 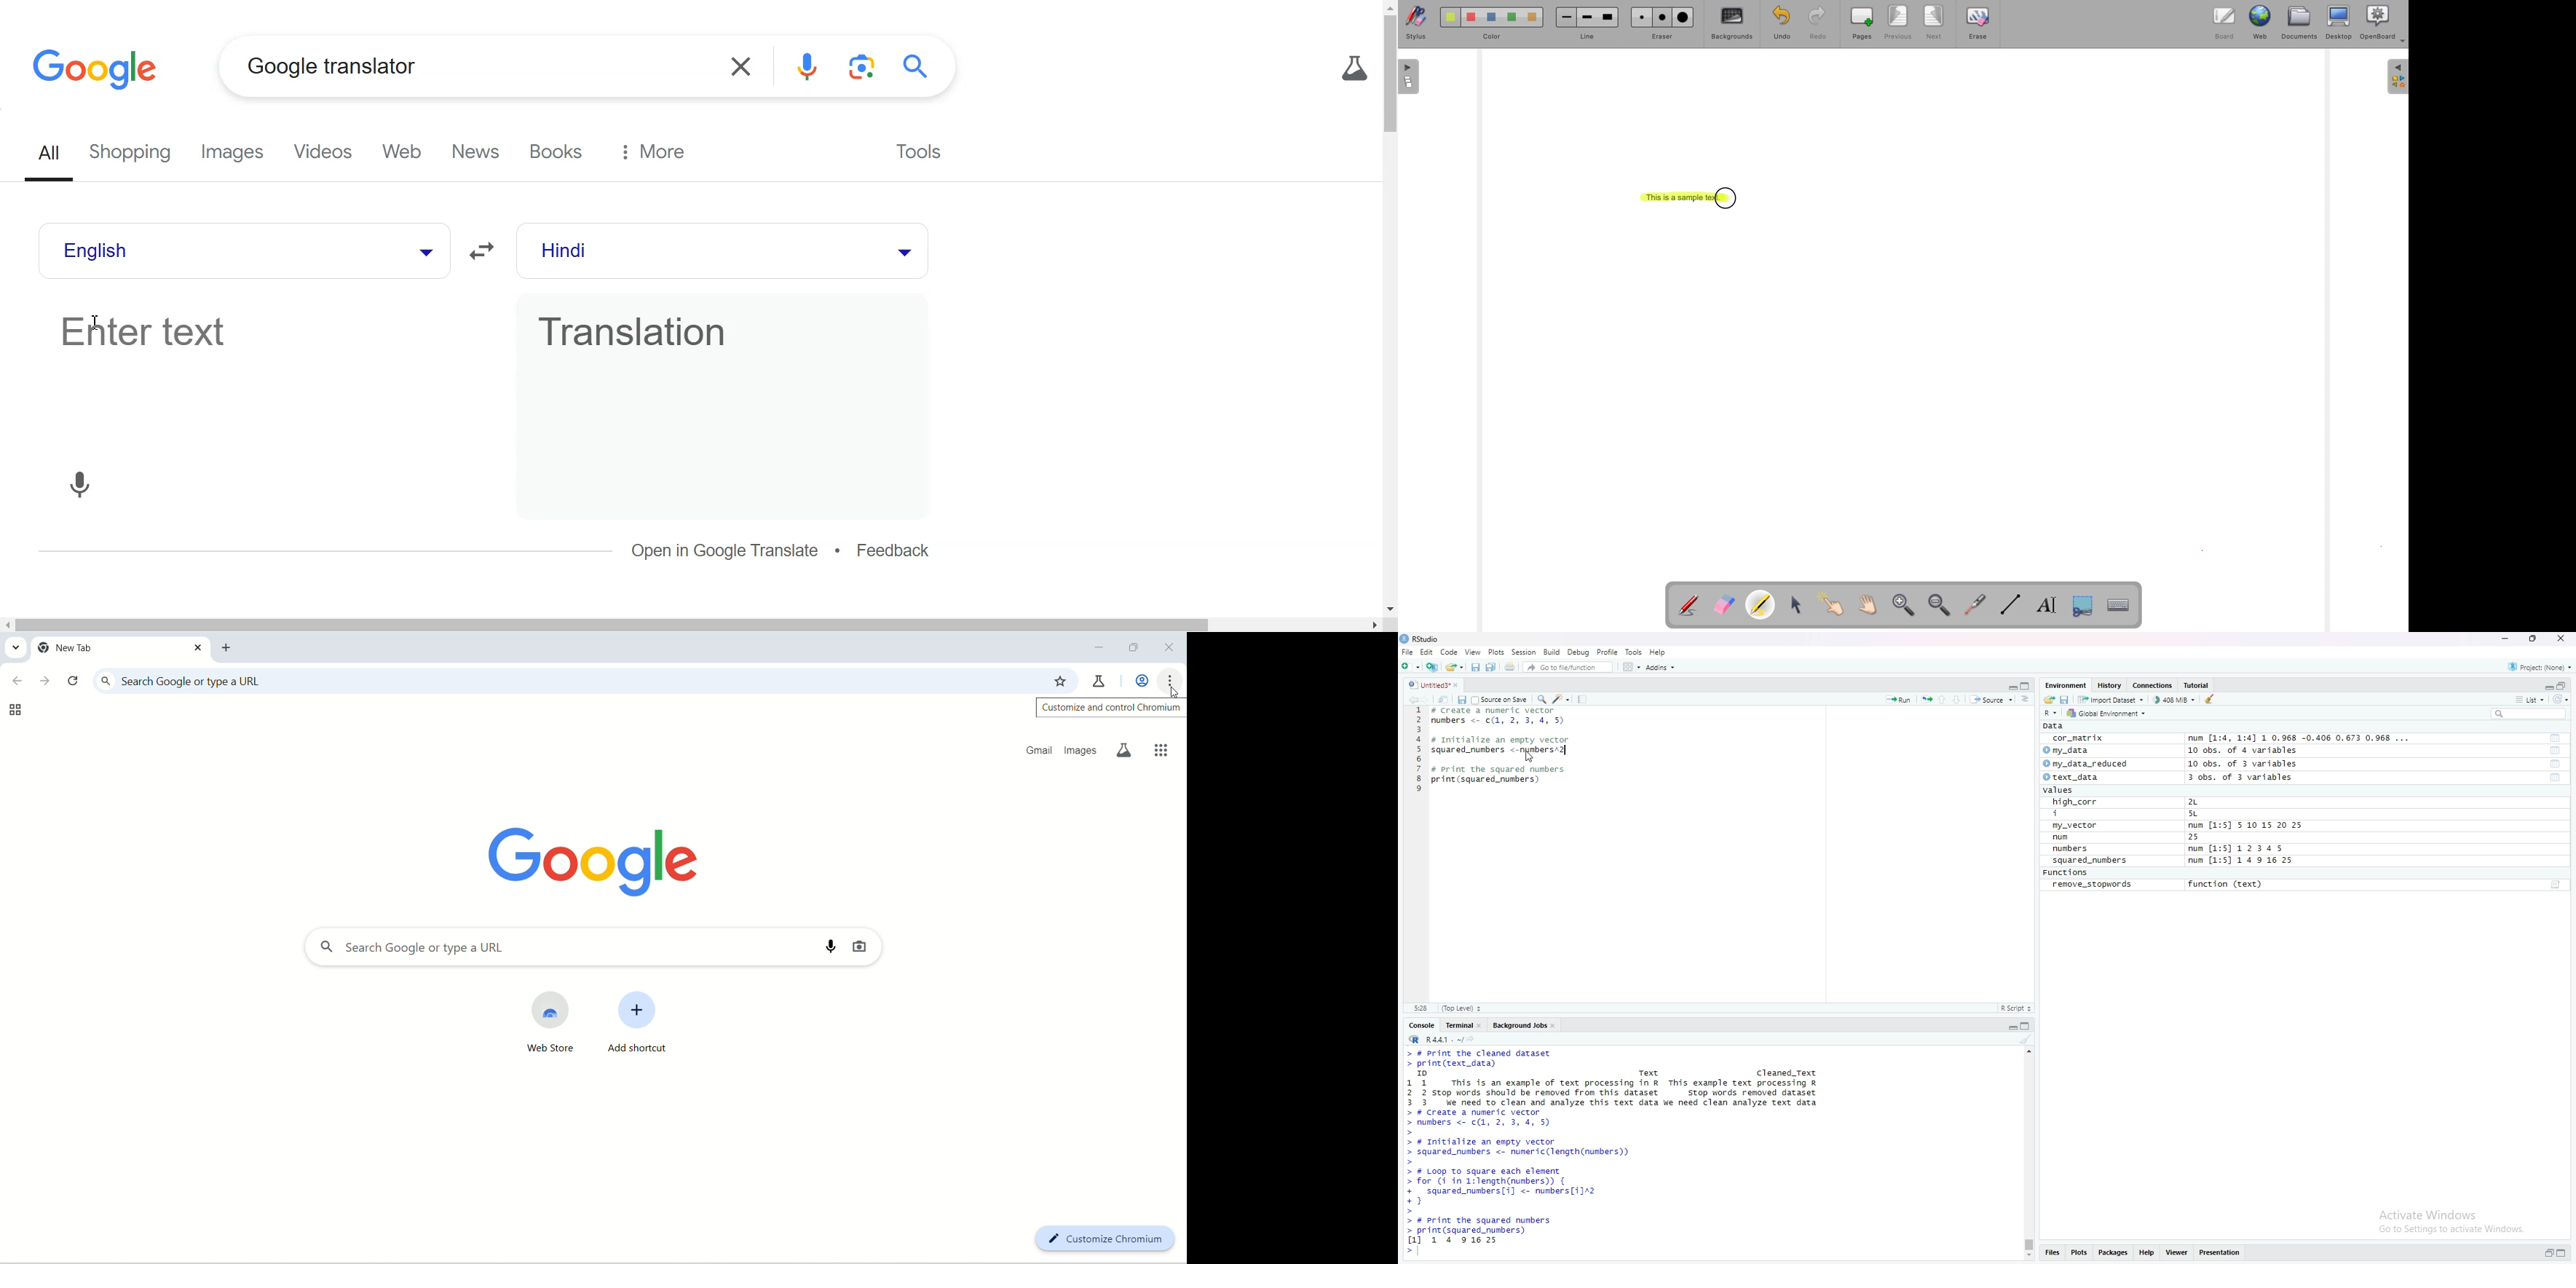 I want to click on save workspace, so click(x=2065, y=699).